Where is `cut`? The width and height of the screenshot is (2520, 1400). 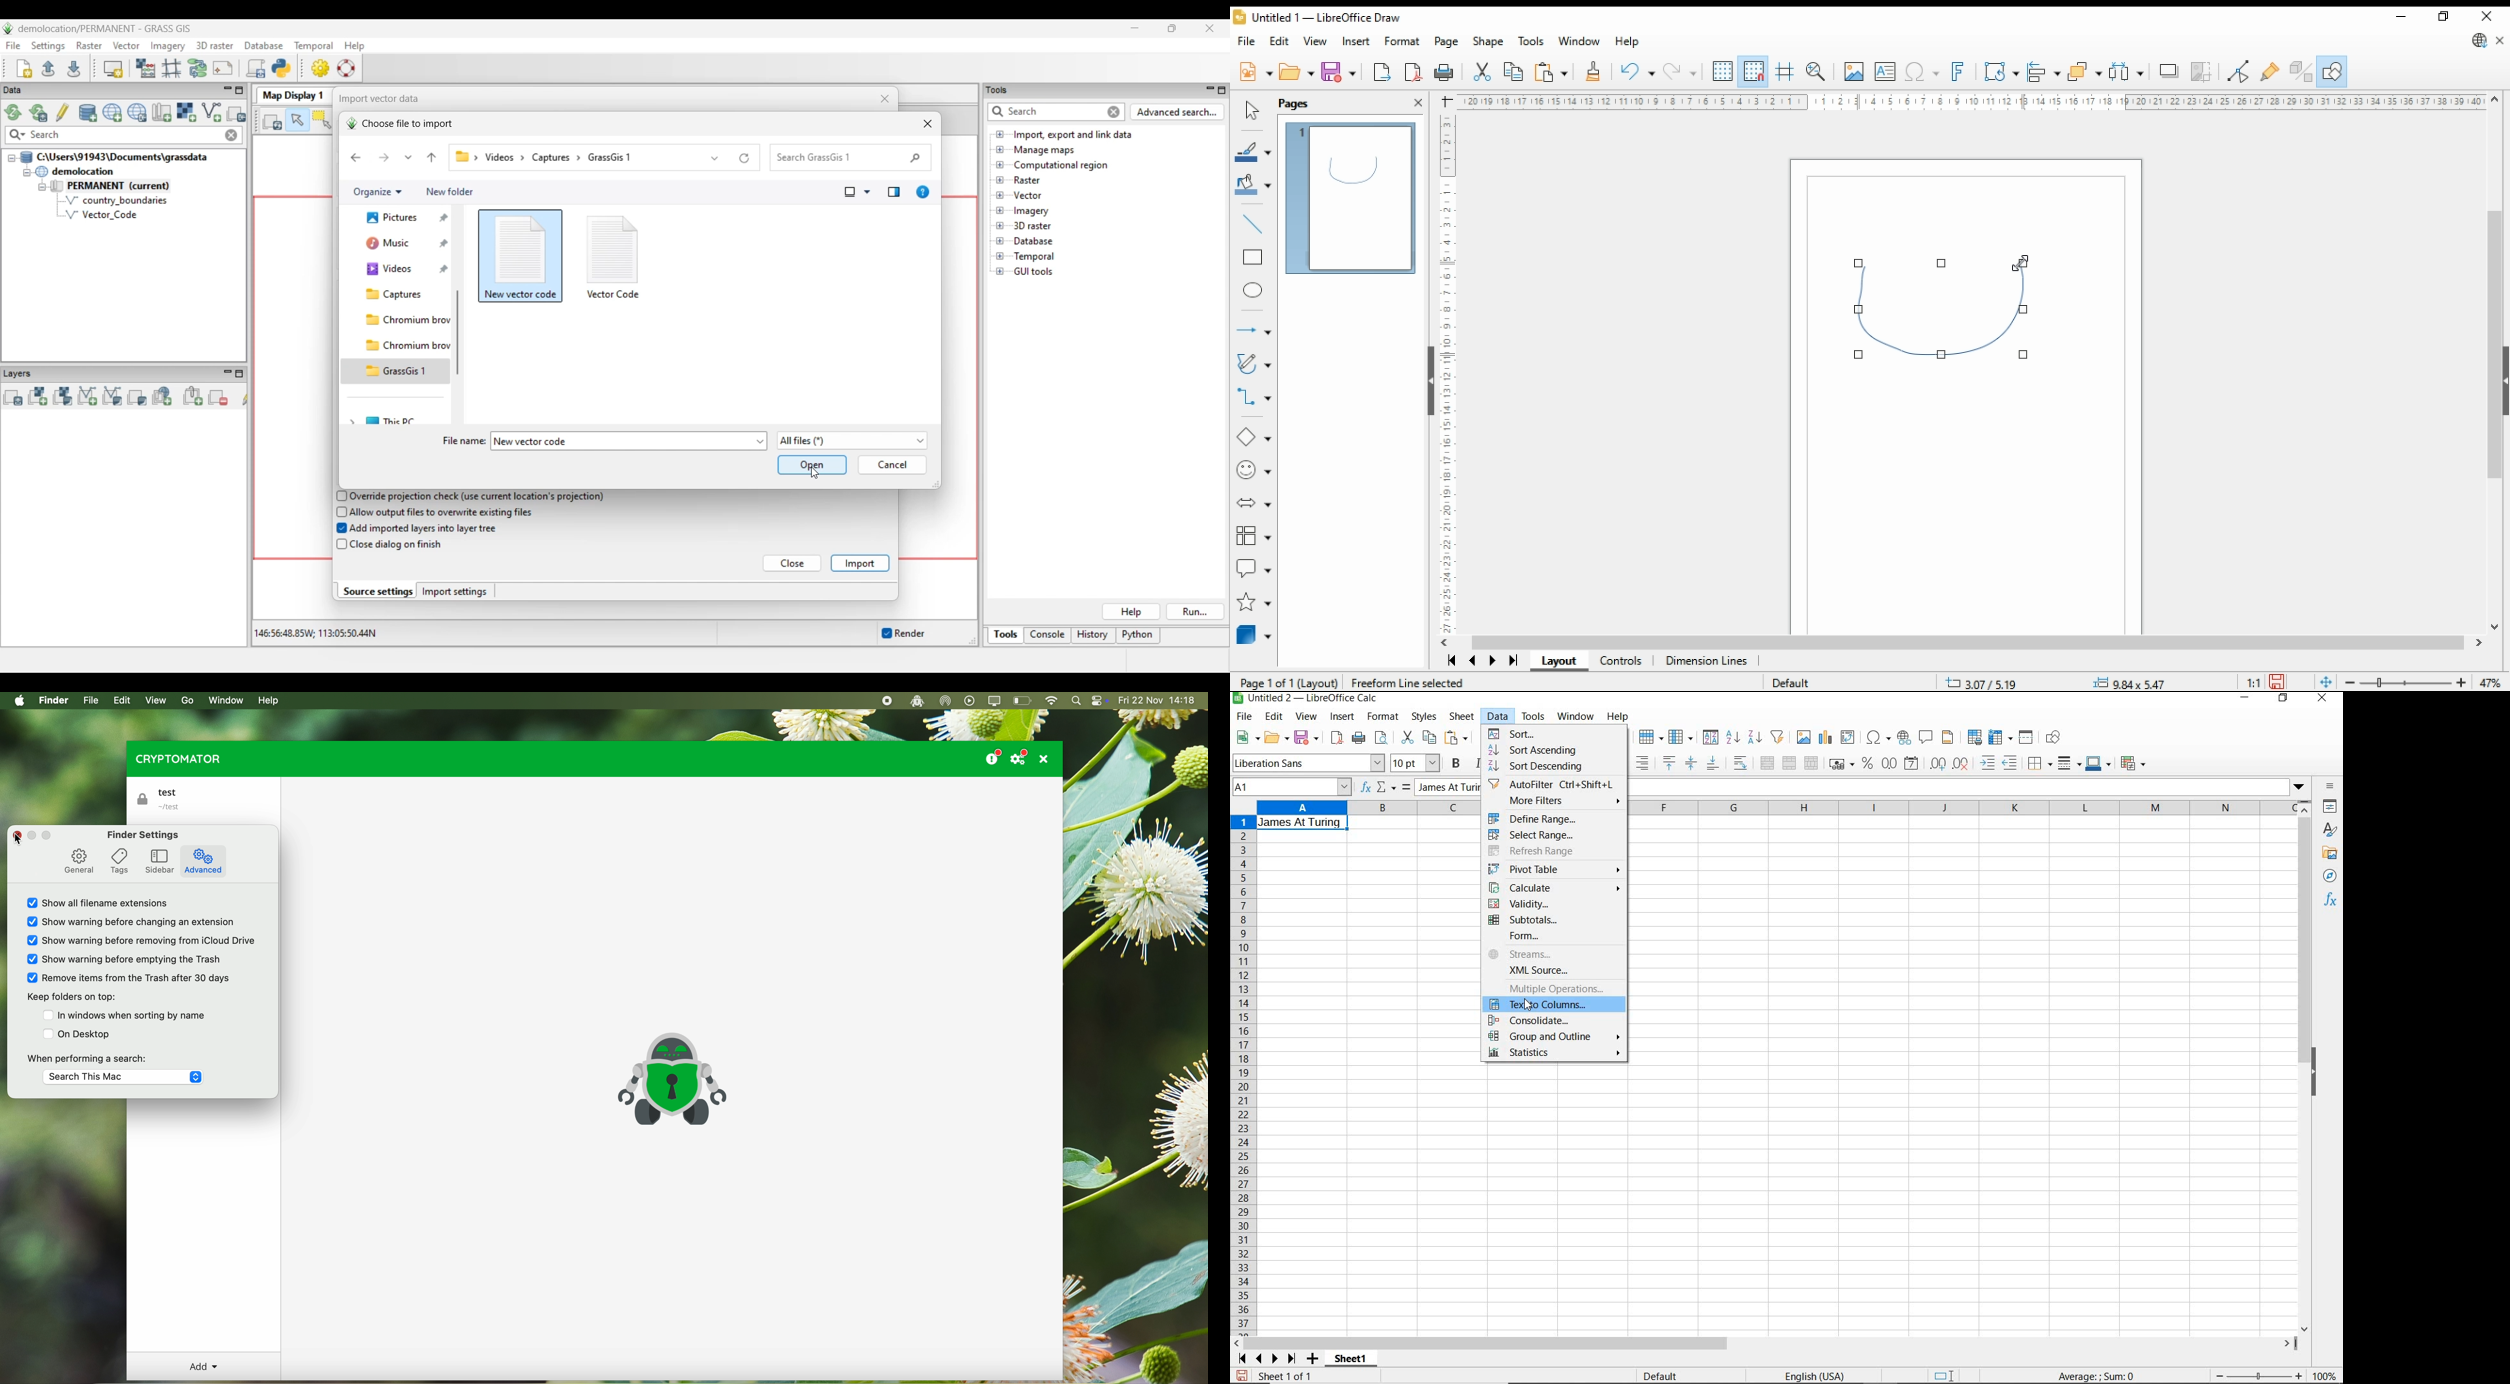
cut is located at coordinates (1481, 73).